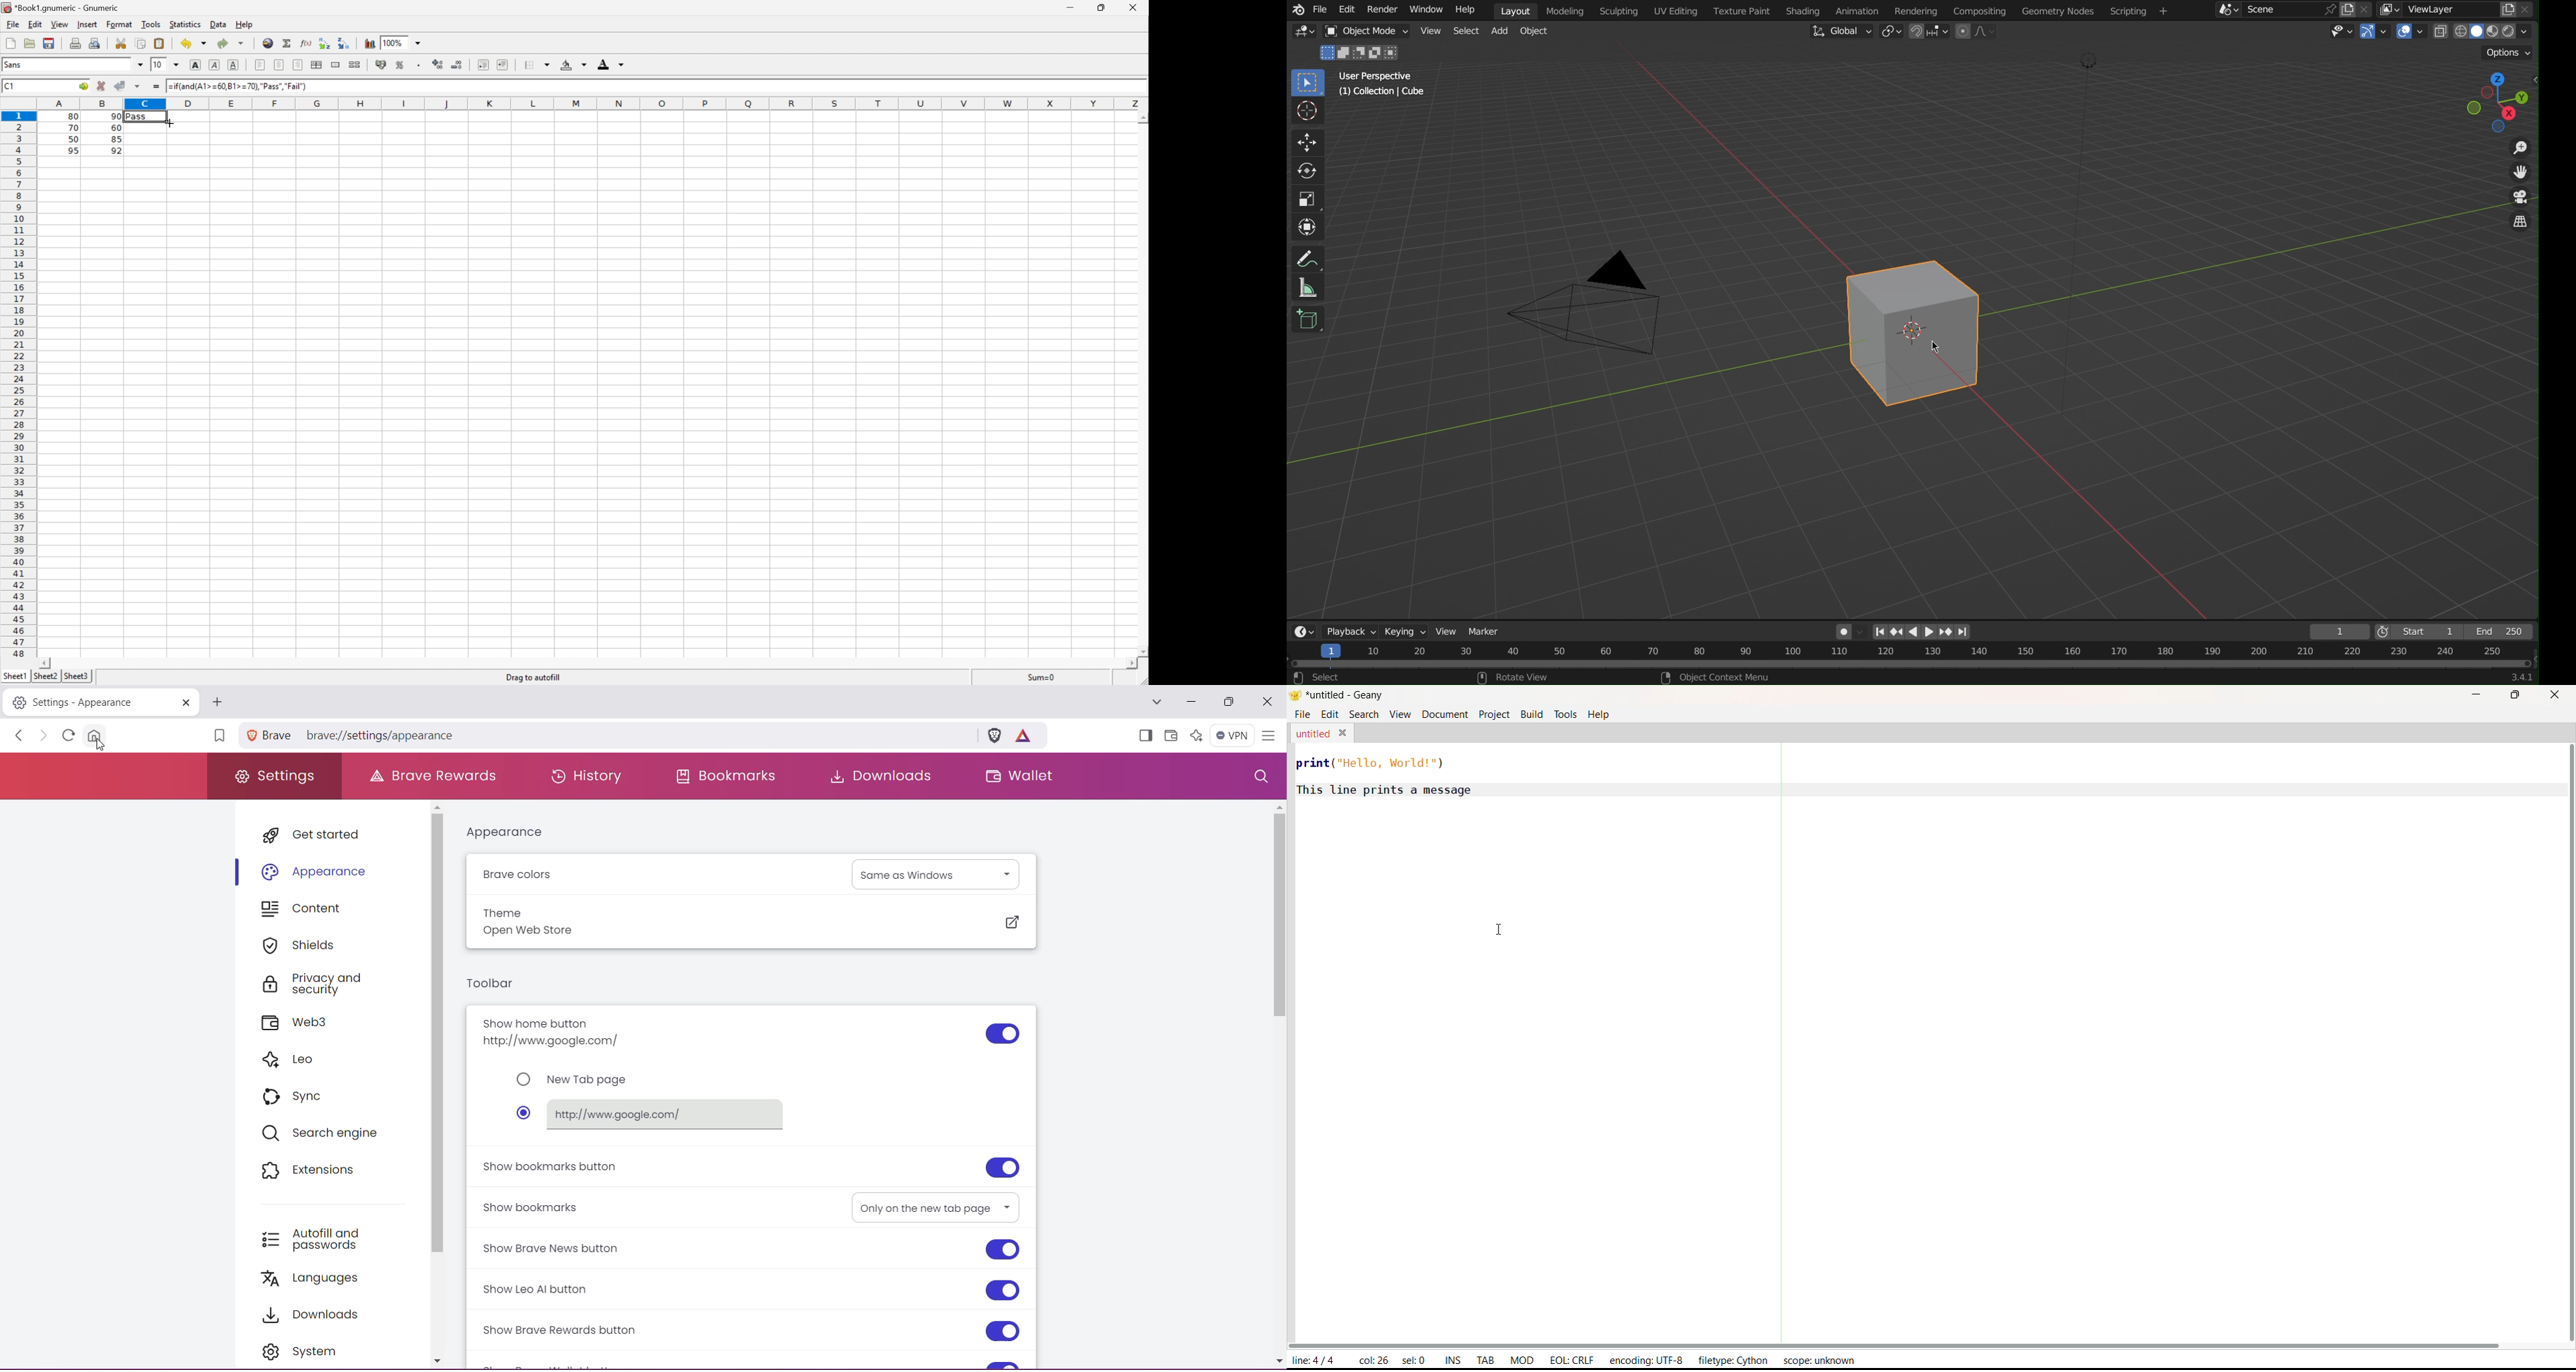 The width and height of the screenshot is (2576, 1372). What do you see at coordinates (1909, 656) in the screenshot?
I see `Timeline` at bounding box center [1909, 656].